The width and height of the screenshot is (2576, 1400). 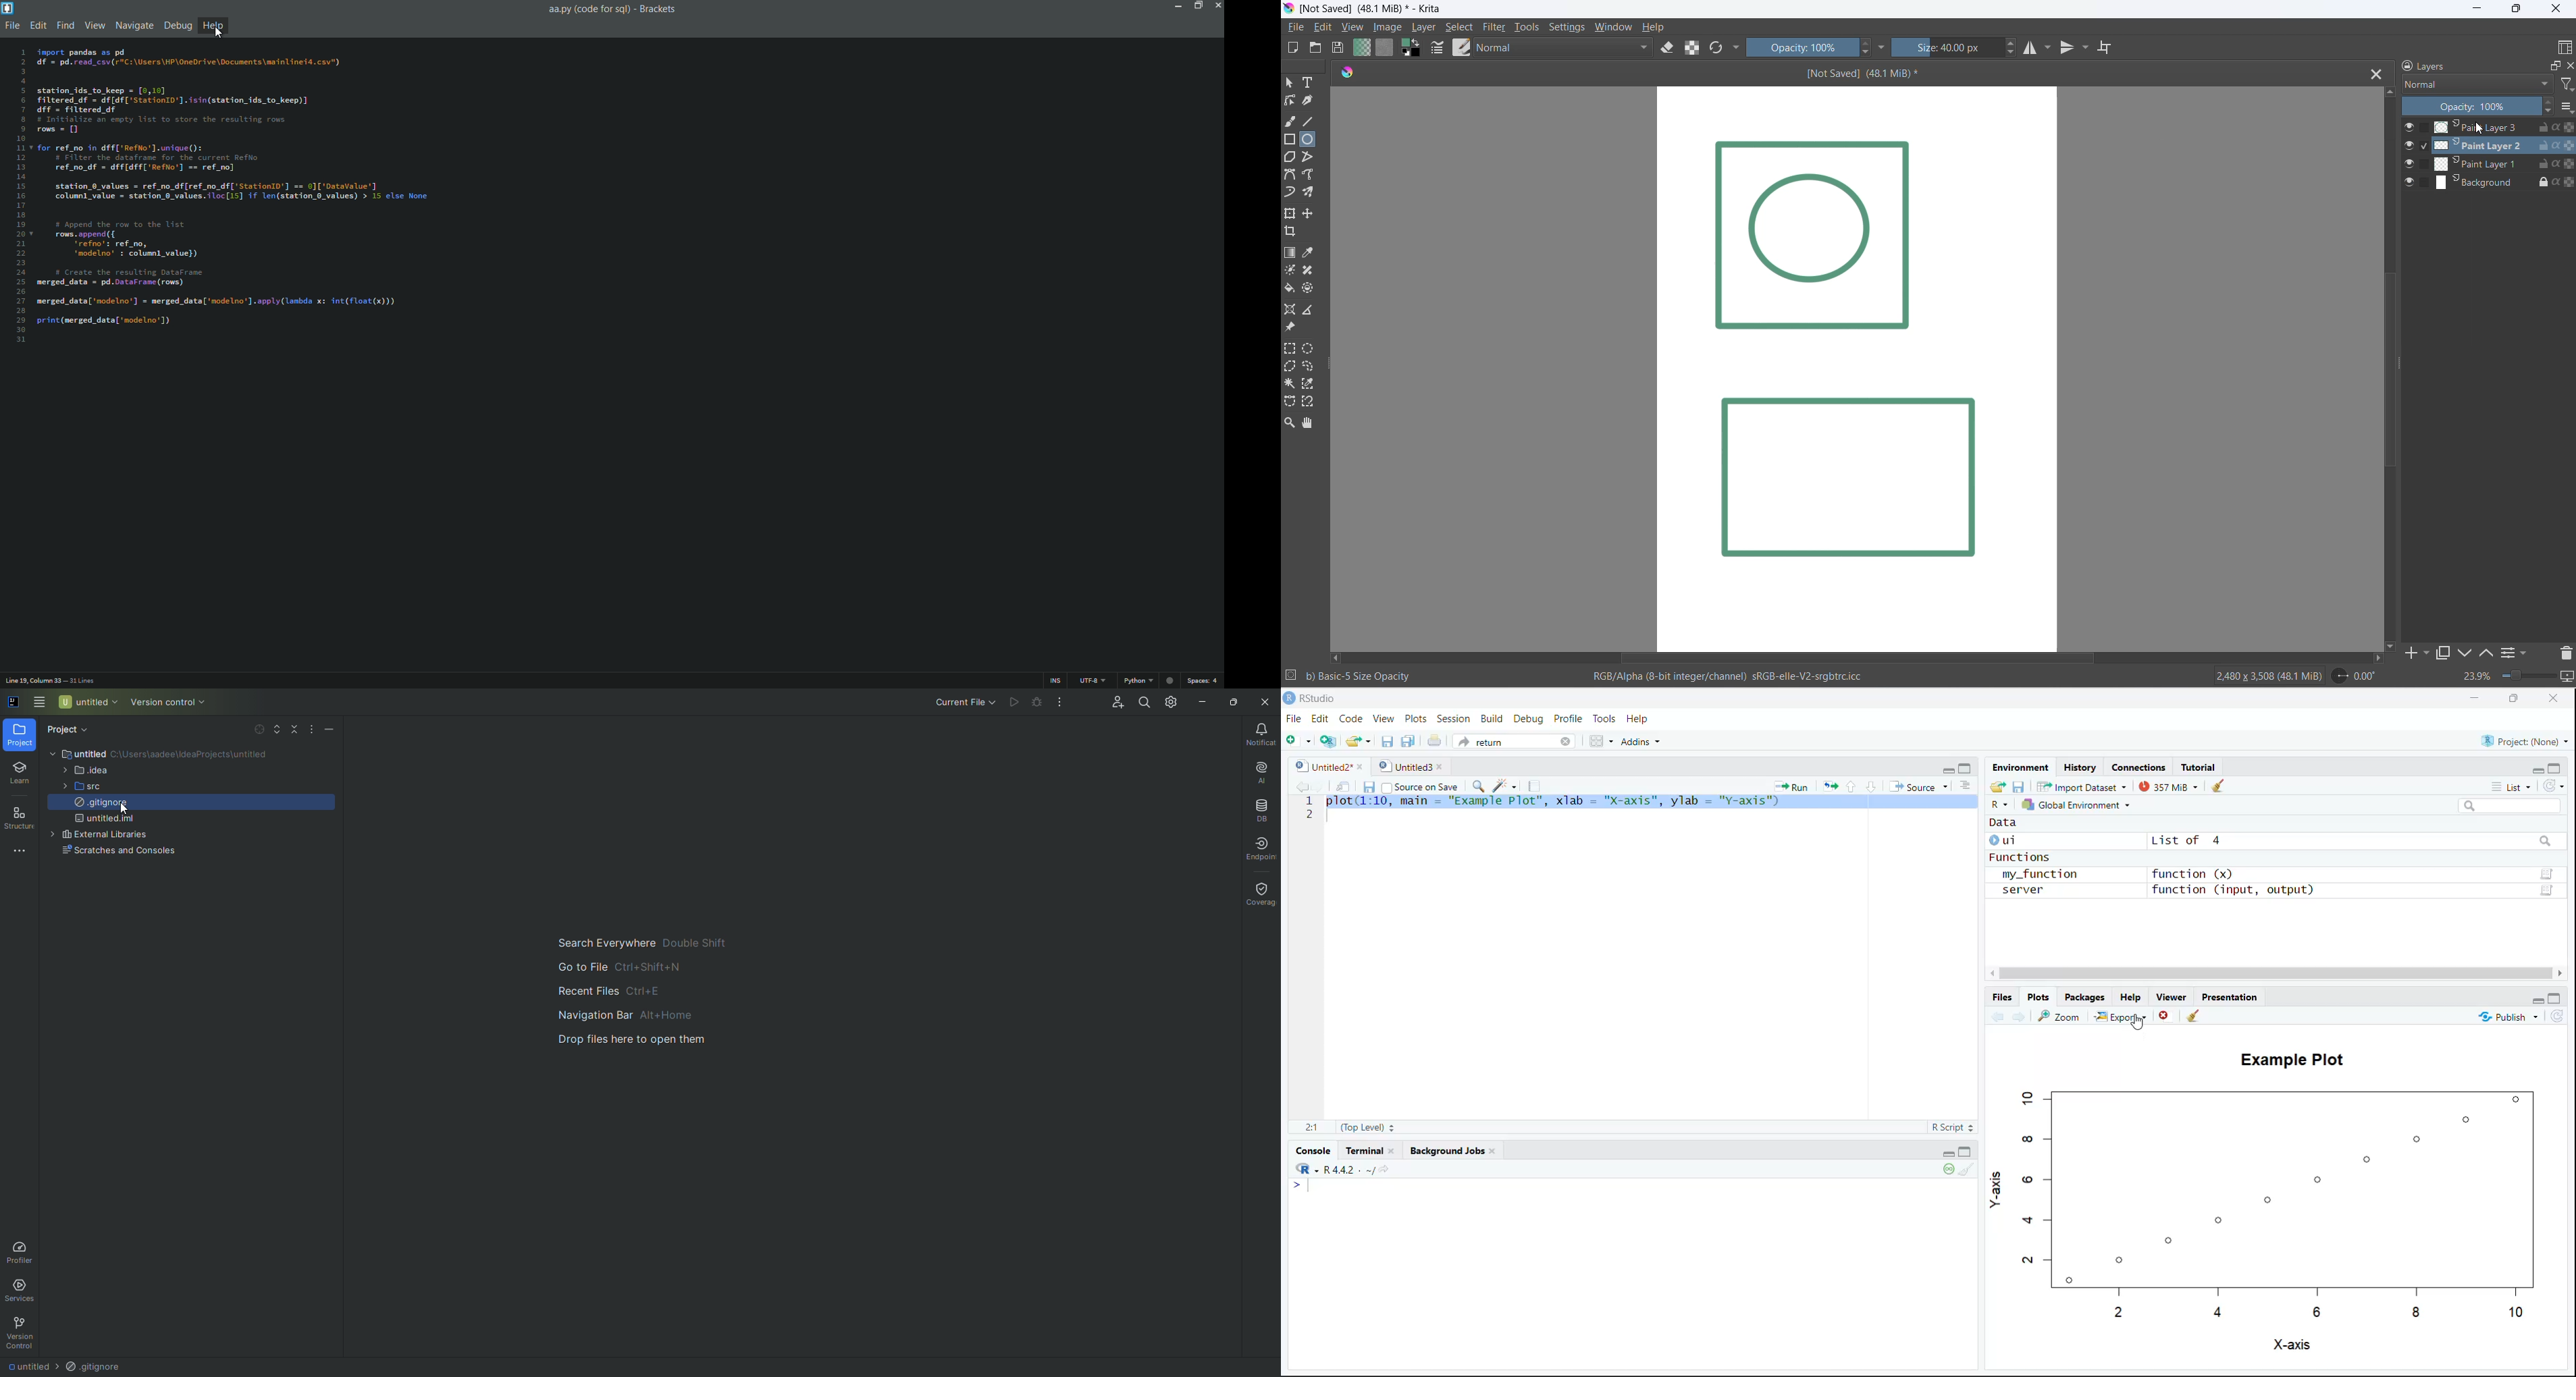 What do you see at coordinates (2039, 997) in the screenshot?
I see `Plots` at bounding box center [2039, 997].